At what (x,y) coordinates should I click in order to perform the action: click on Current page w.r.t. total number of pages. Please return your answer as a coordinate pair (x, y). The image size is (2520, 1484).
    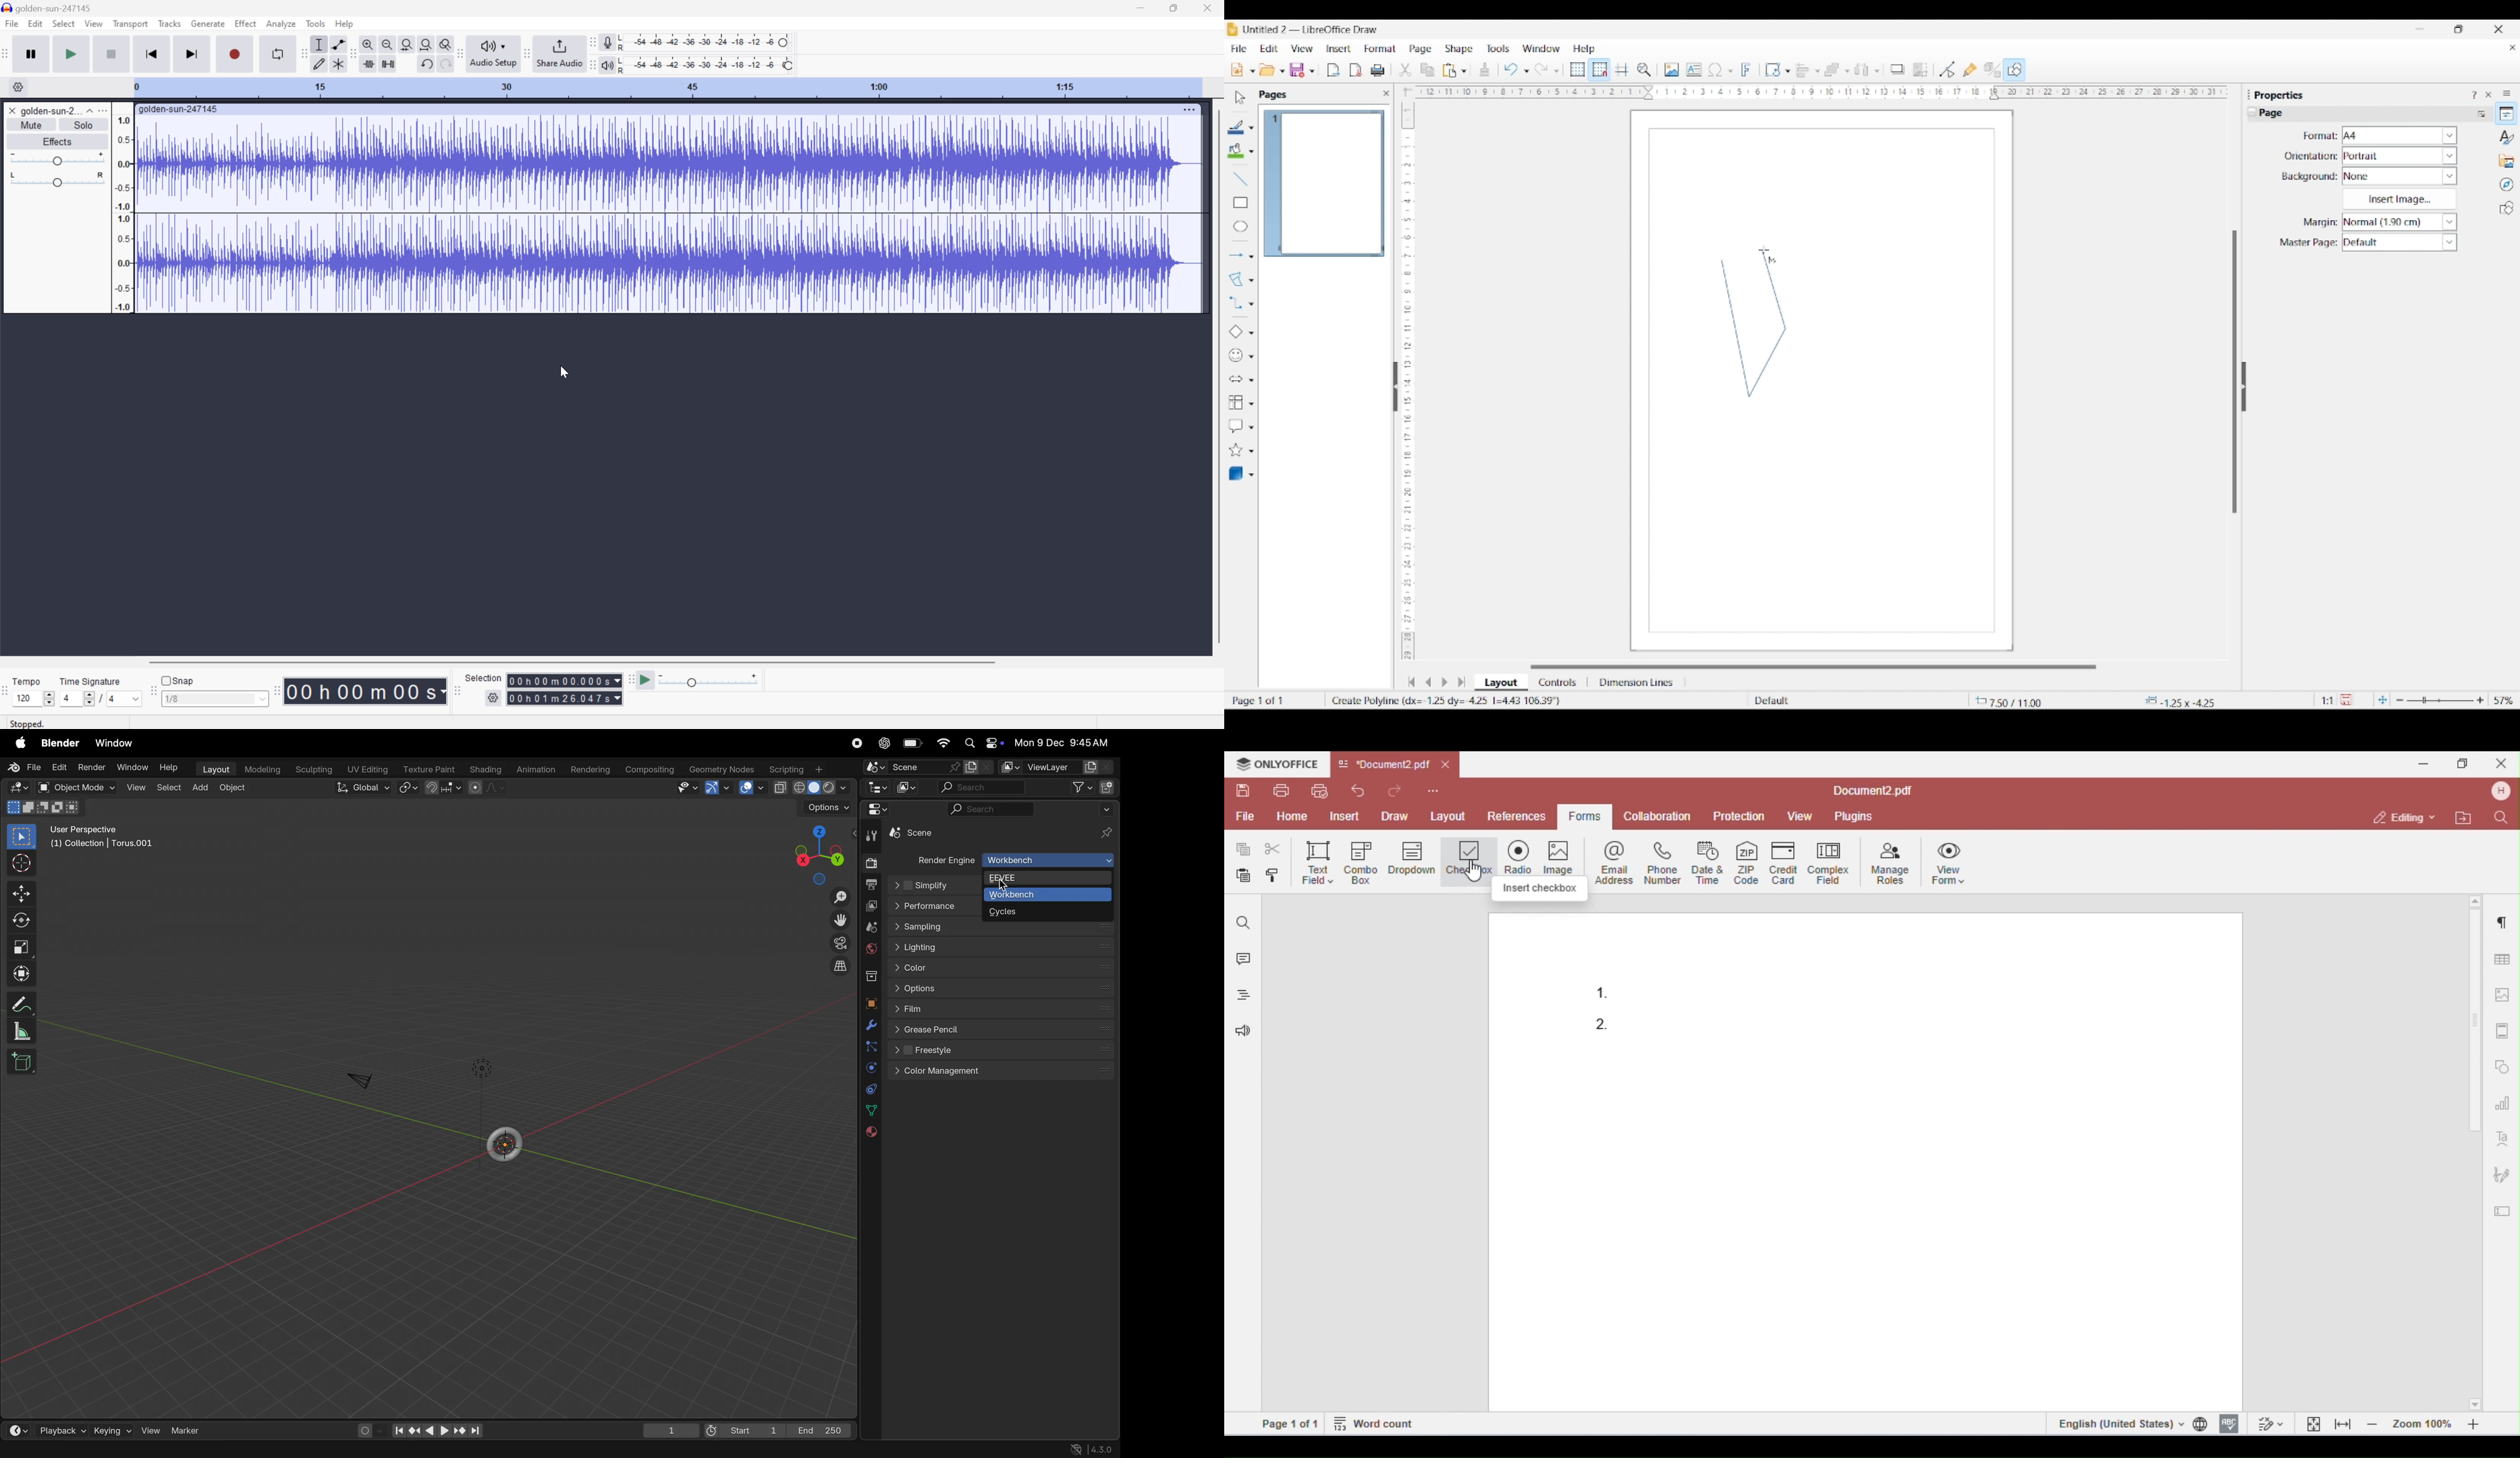
    Looking at the image, I should click on (1274, 700).